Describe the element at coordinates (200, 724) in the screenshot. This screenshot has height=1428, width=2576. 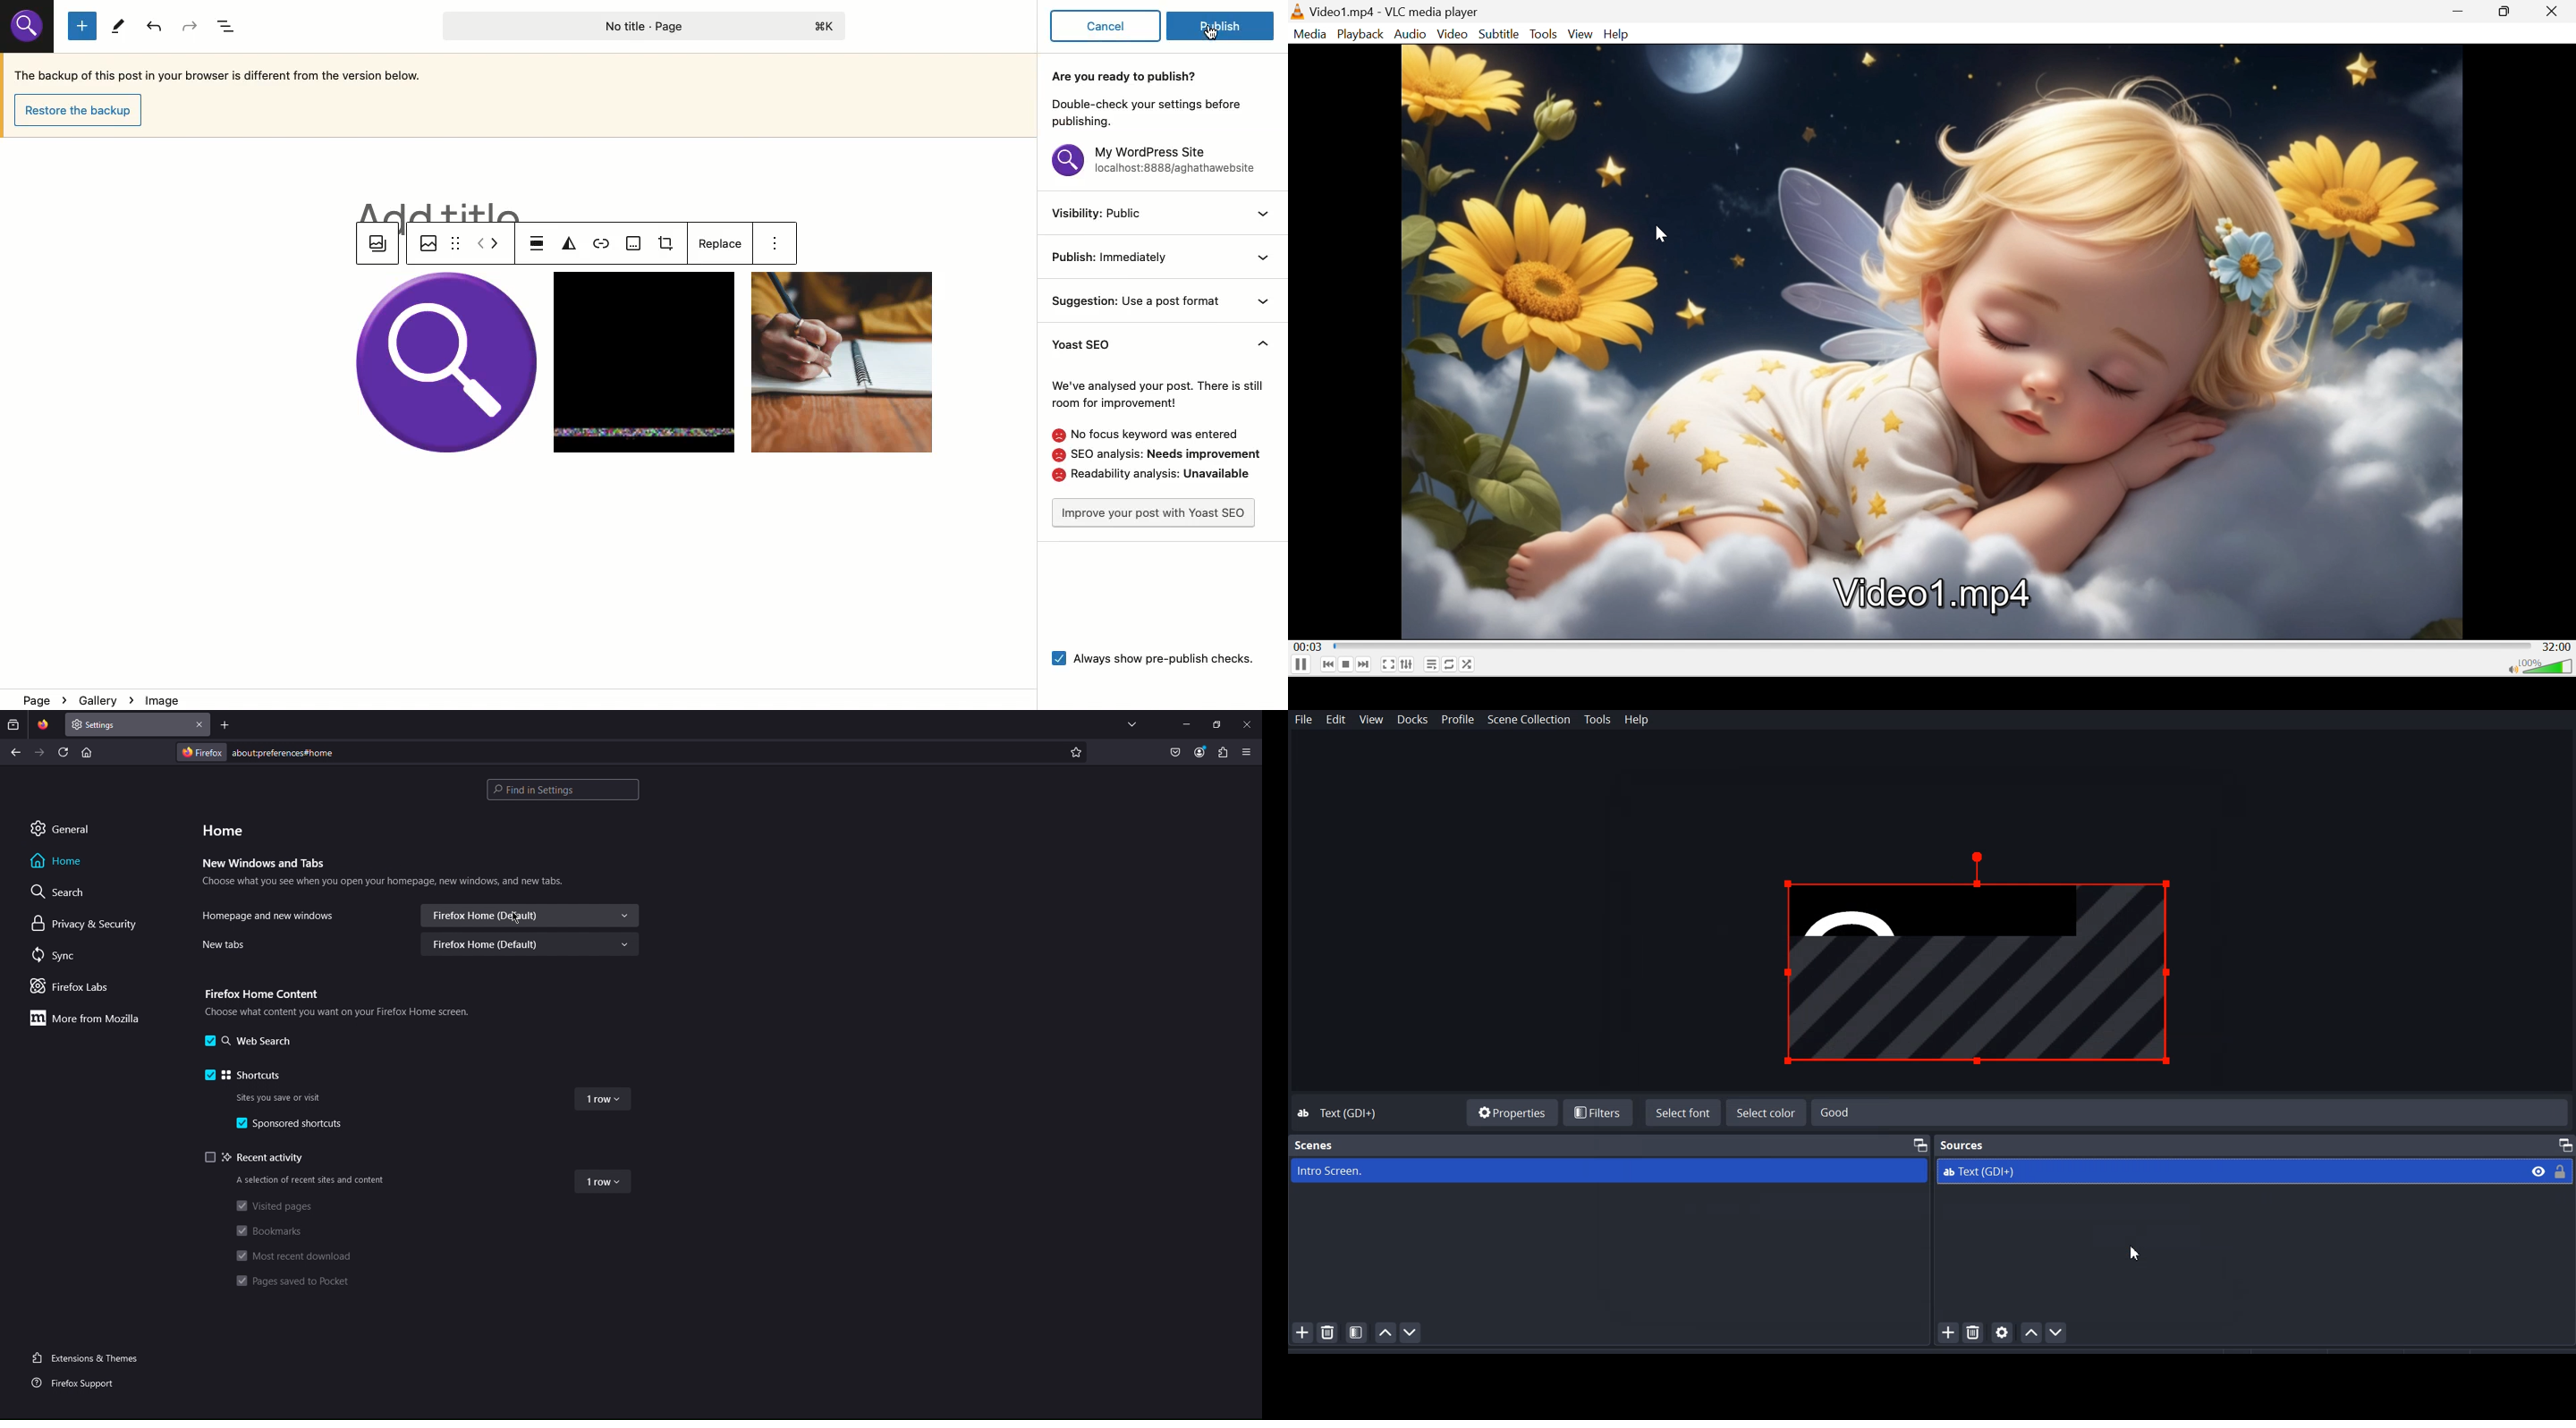
I see `Close` at that location.